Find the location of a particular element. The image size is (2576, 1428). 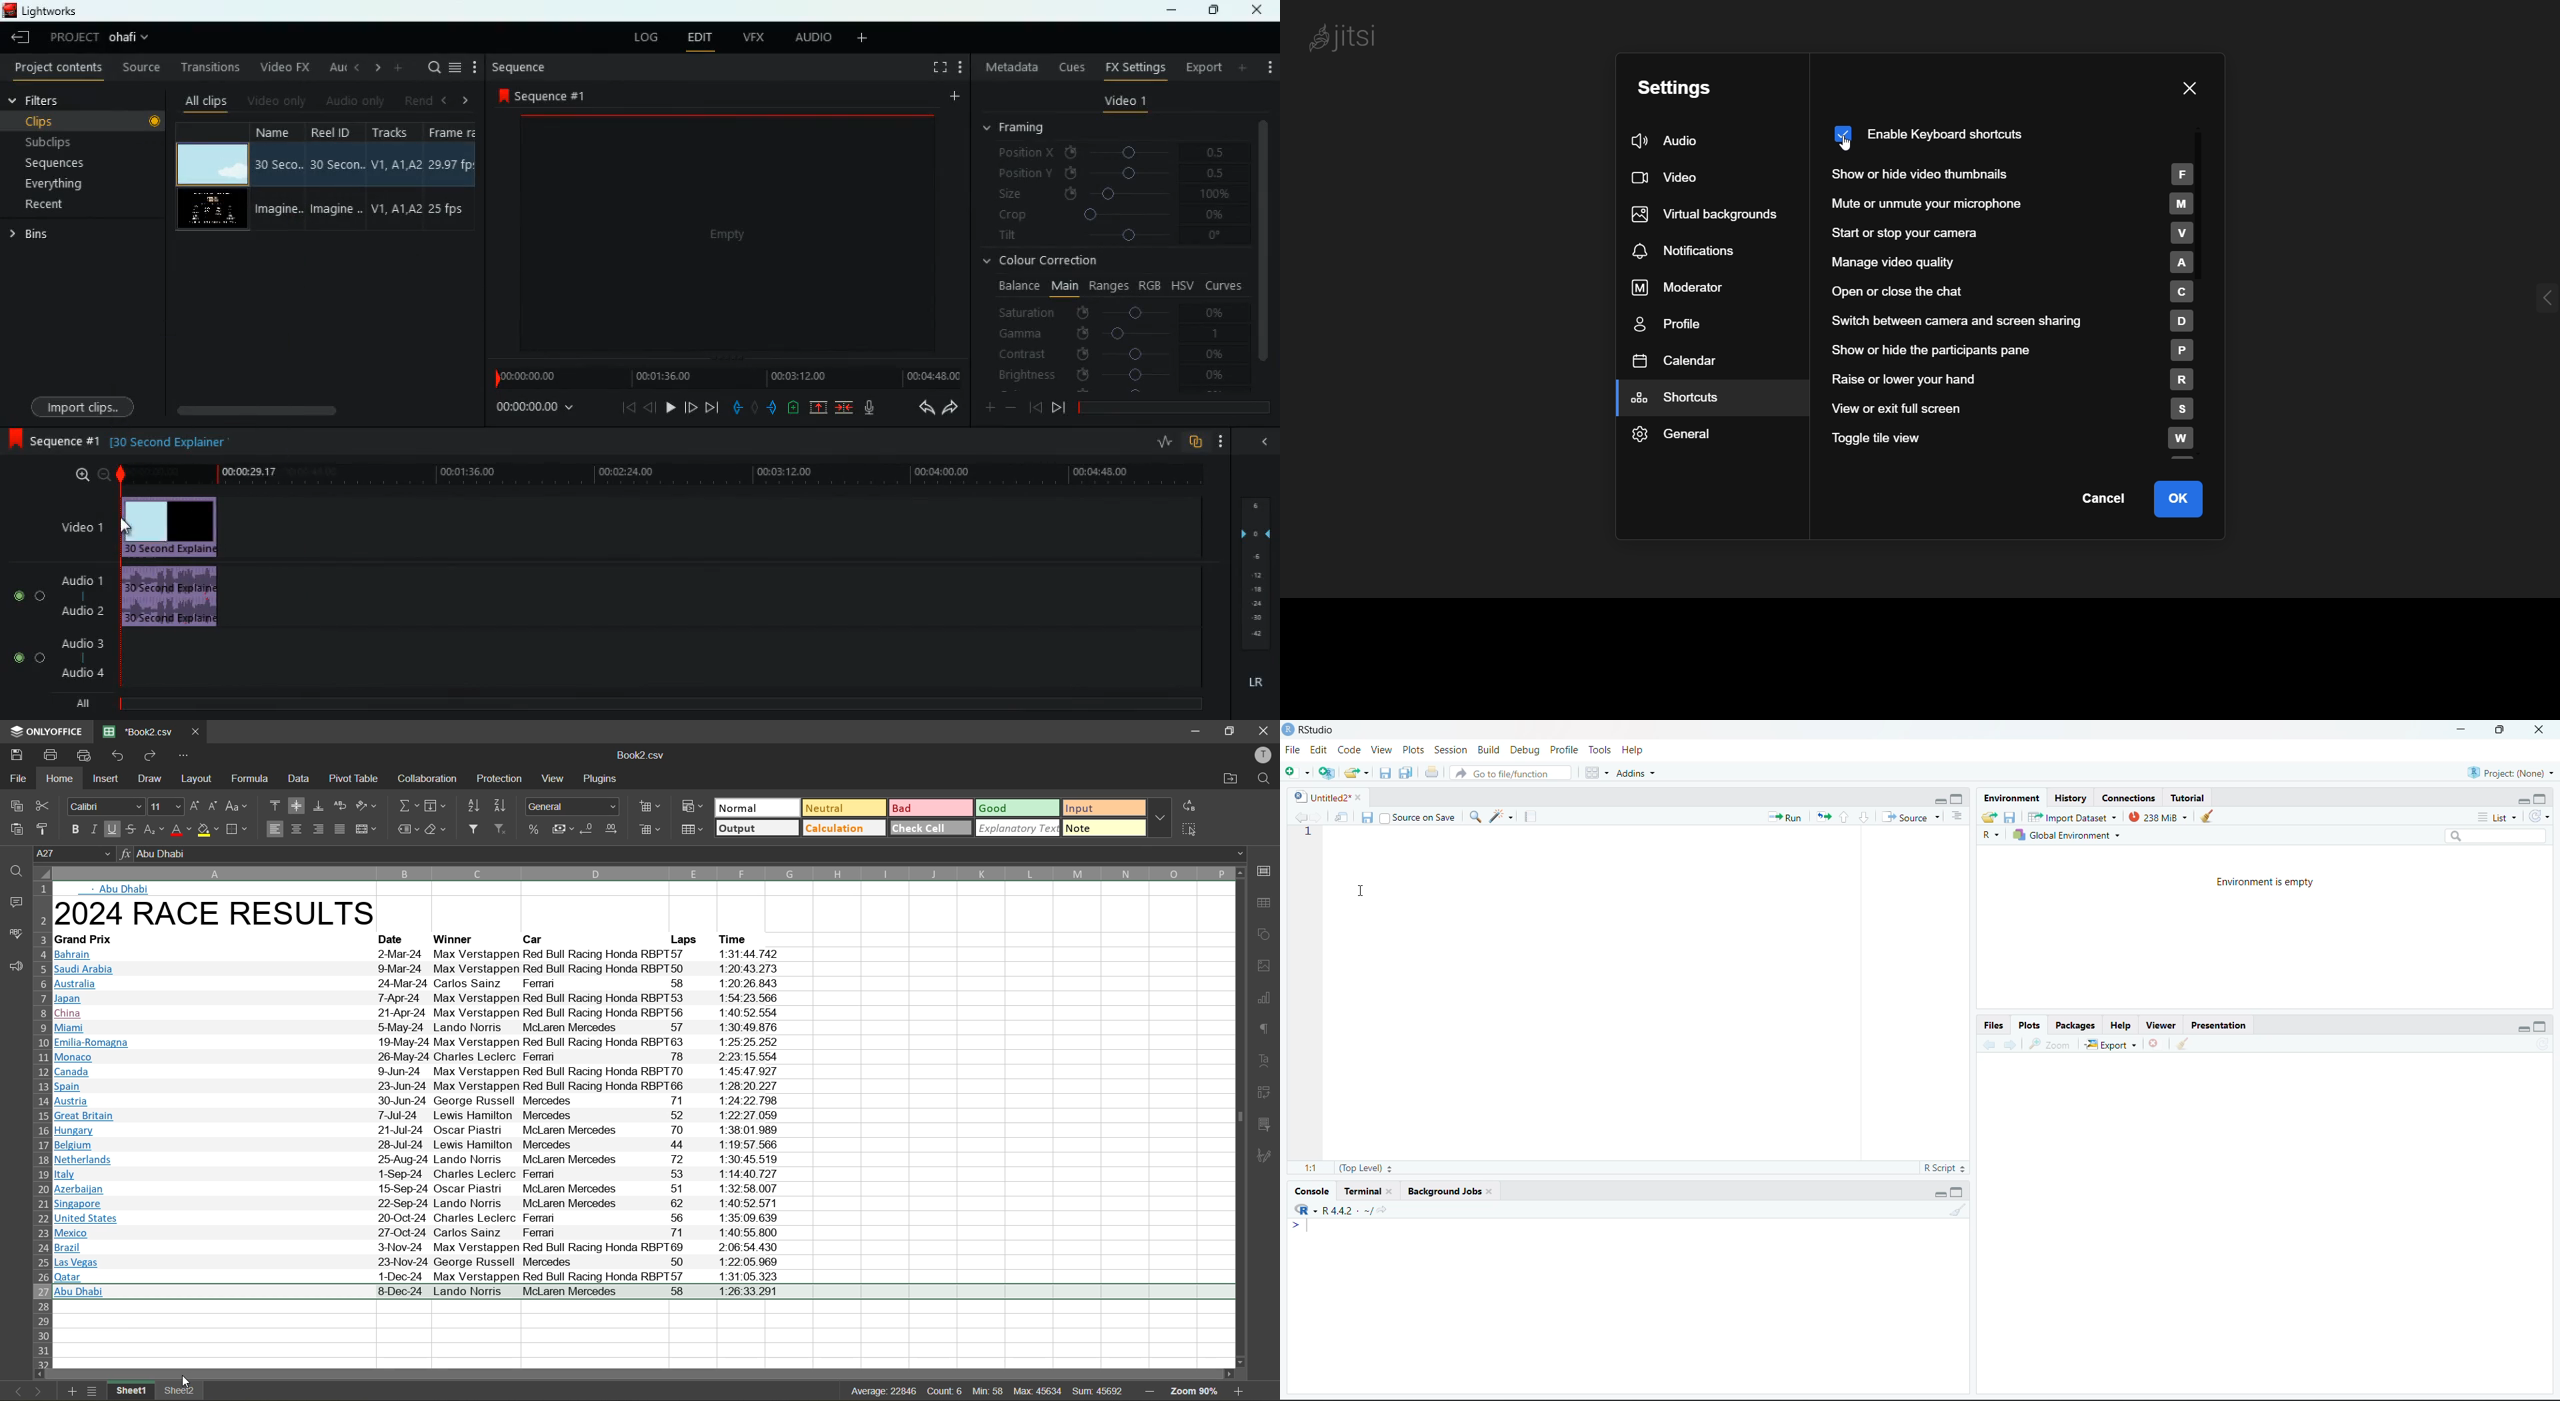

1 is located at coordinates (1307, 831).